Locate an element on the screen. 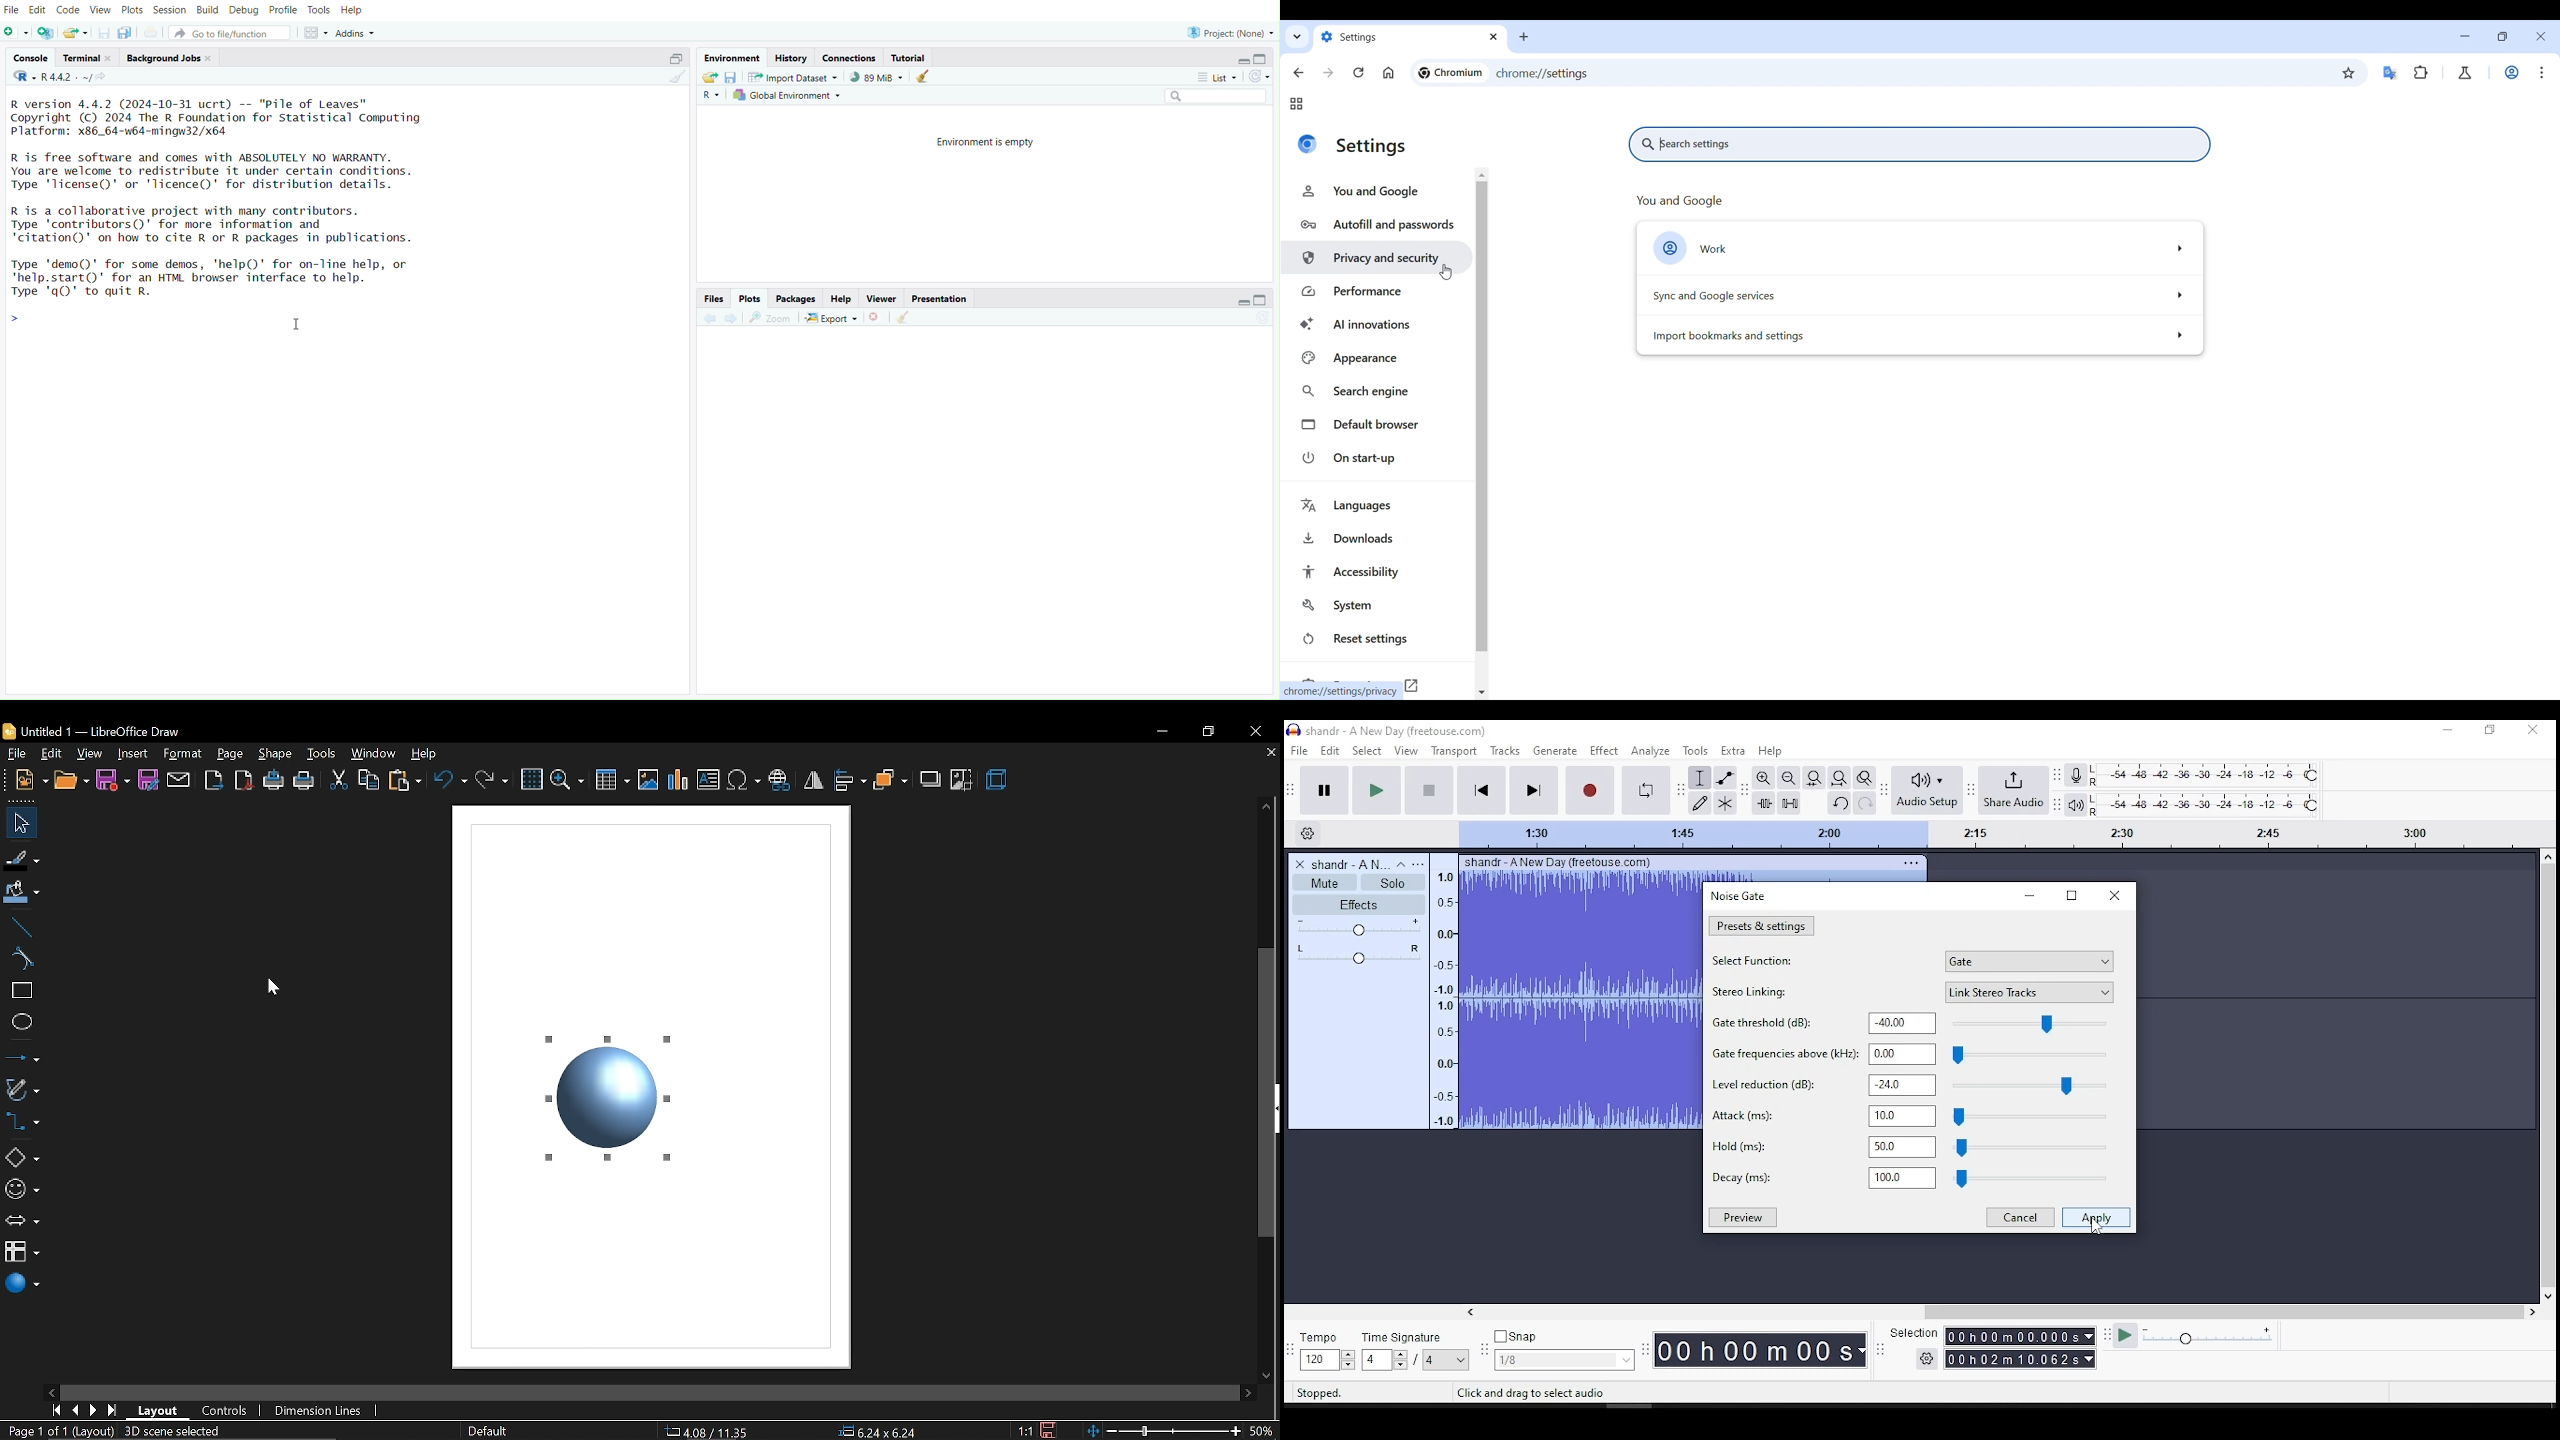 This screenshot has height=1456, width=2576. Show interface in smaller tab is located at coordinates (2502, 36).